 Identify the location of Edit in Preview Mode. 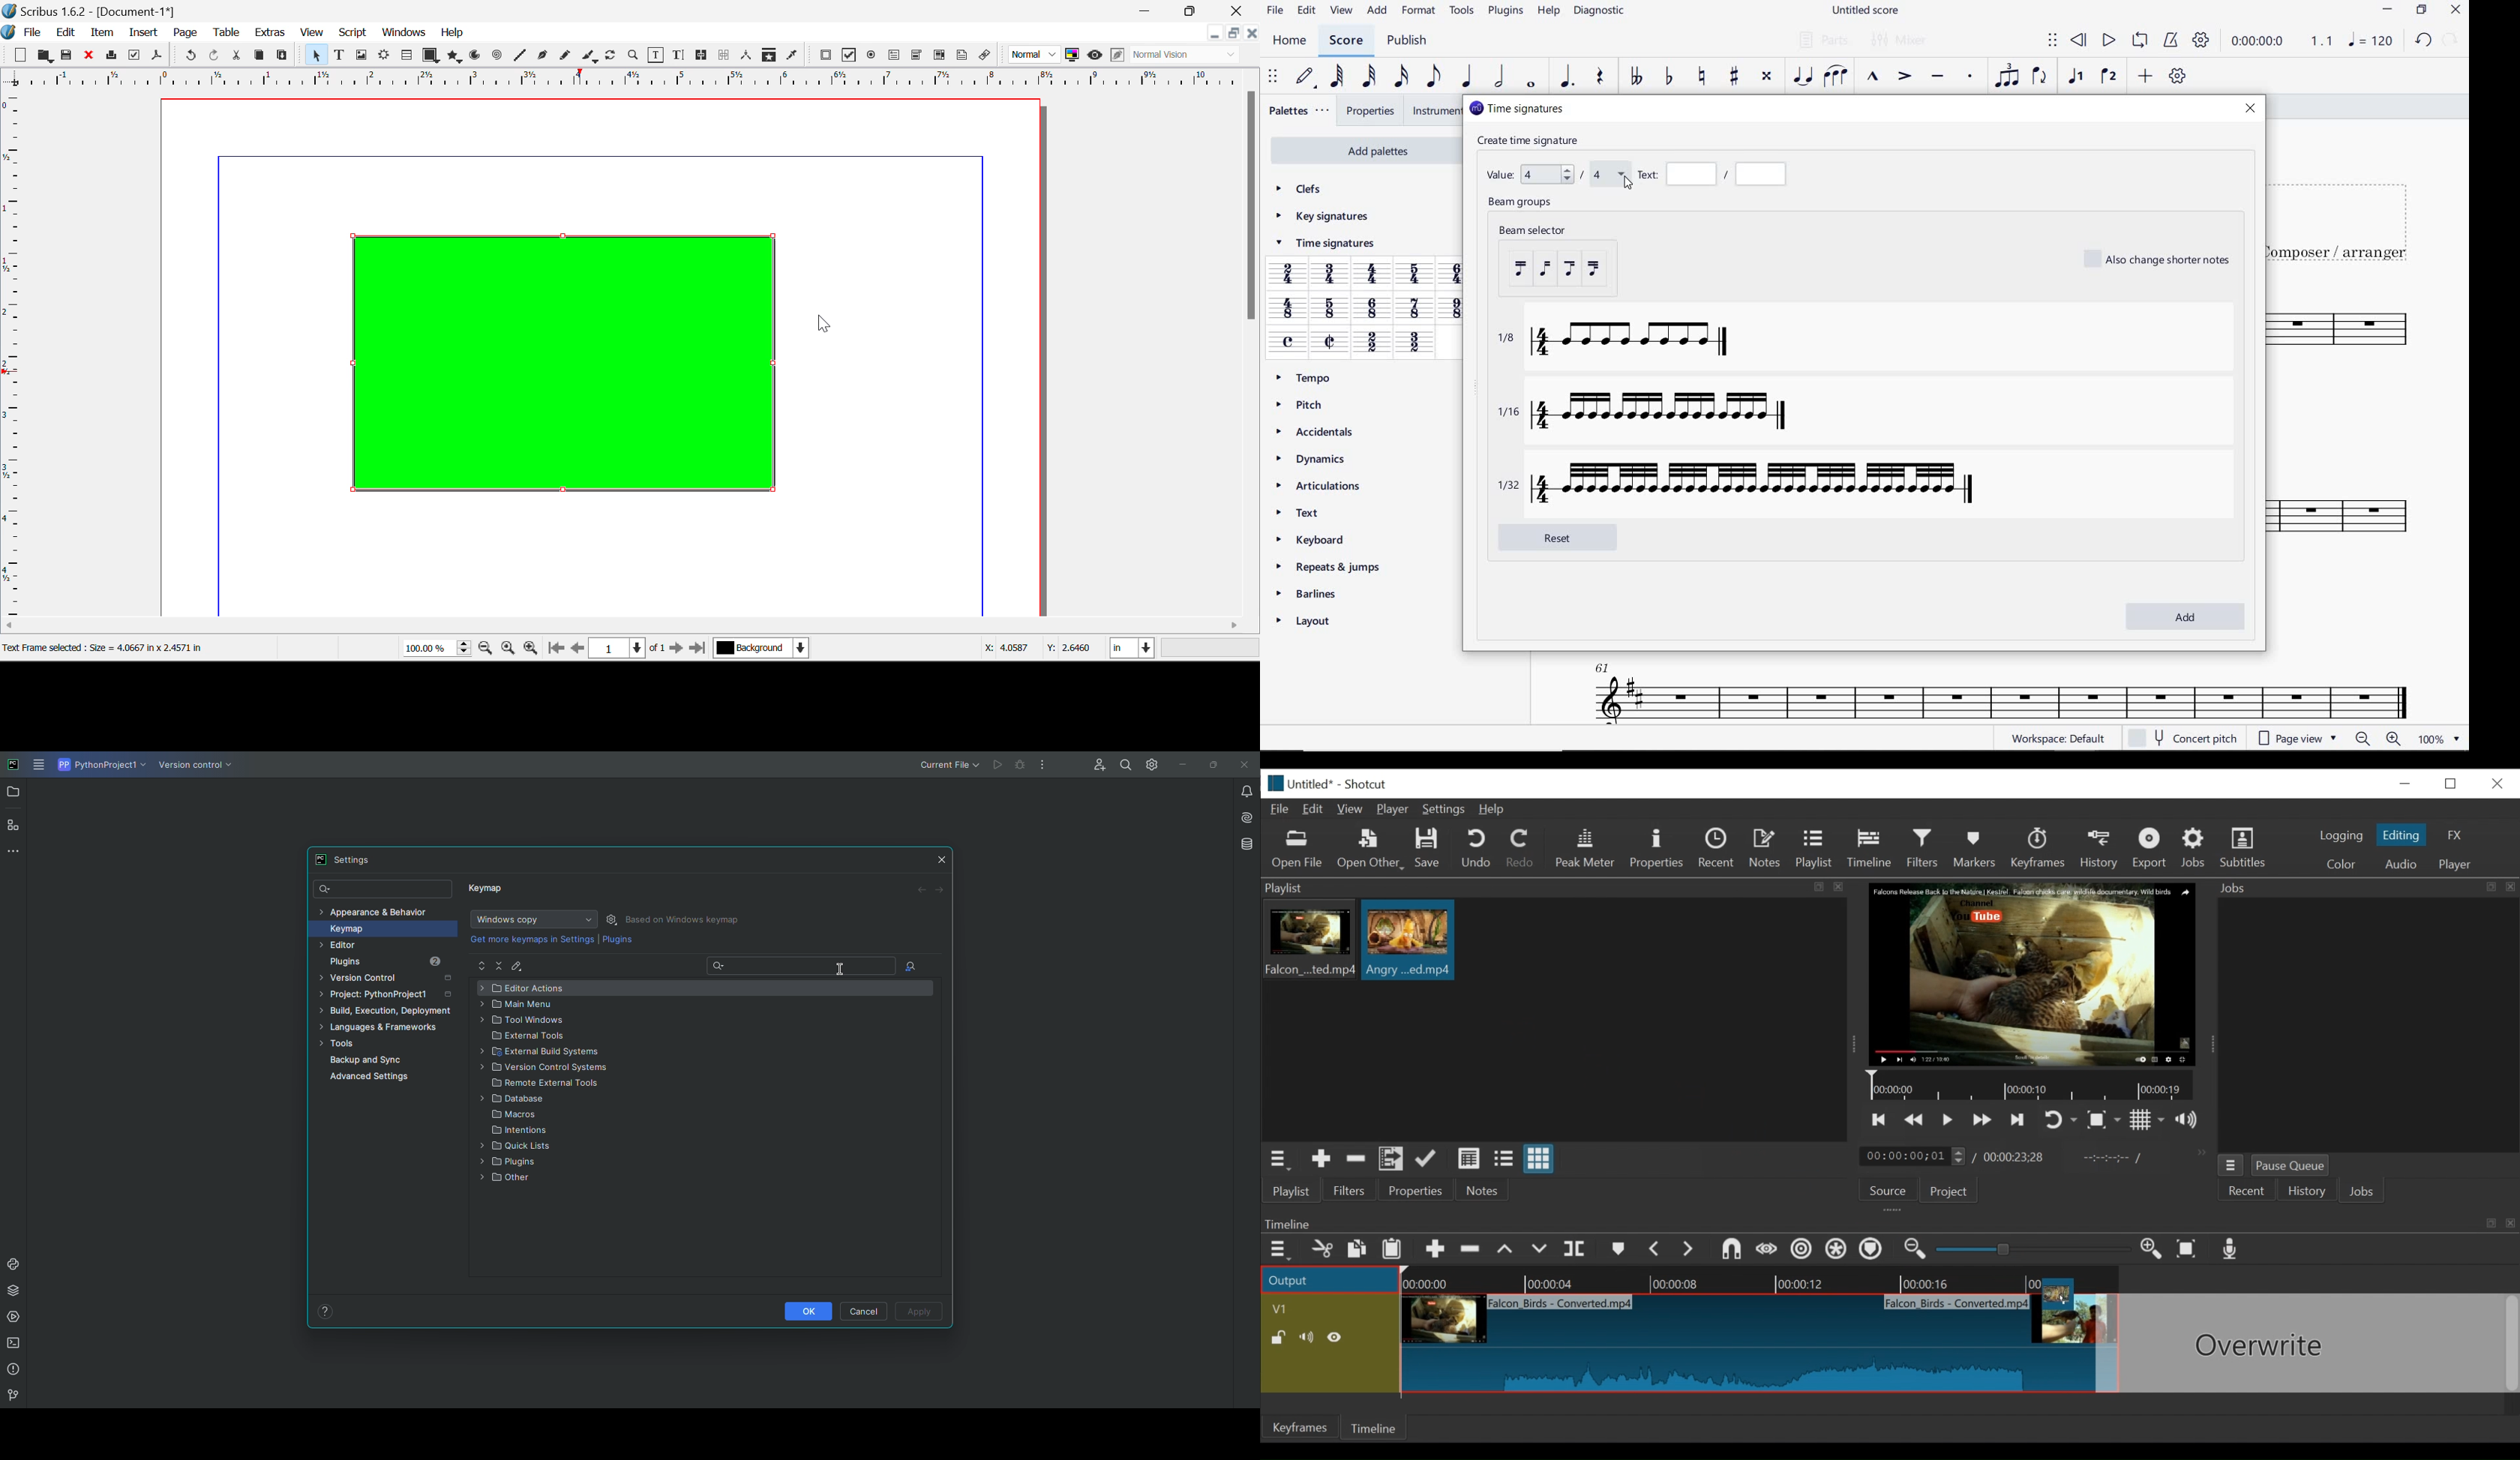
(1117, 56).